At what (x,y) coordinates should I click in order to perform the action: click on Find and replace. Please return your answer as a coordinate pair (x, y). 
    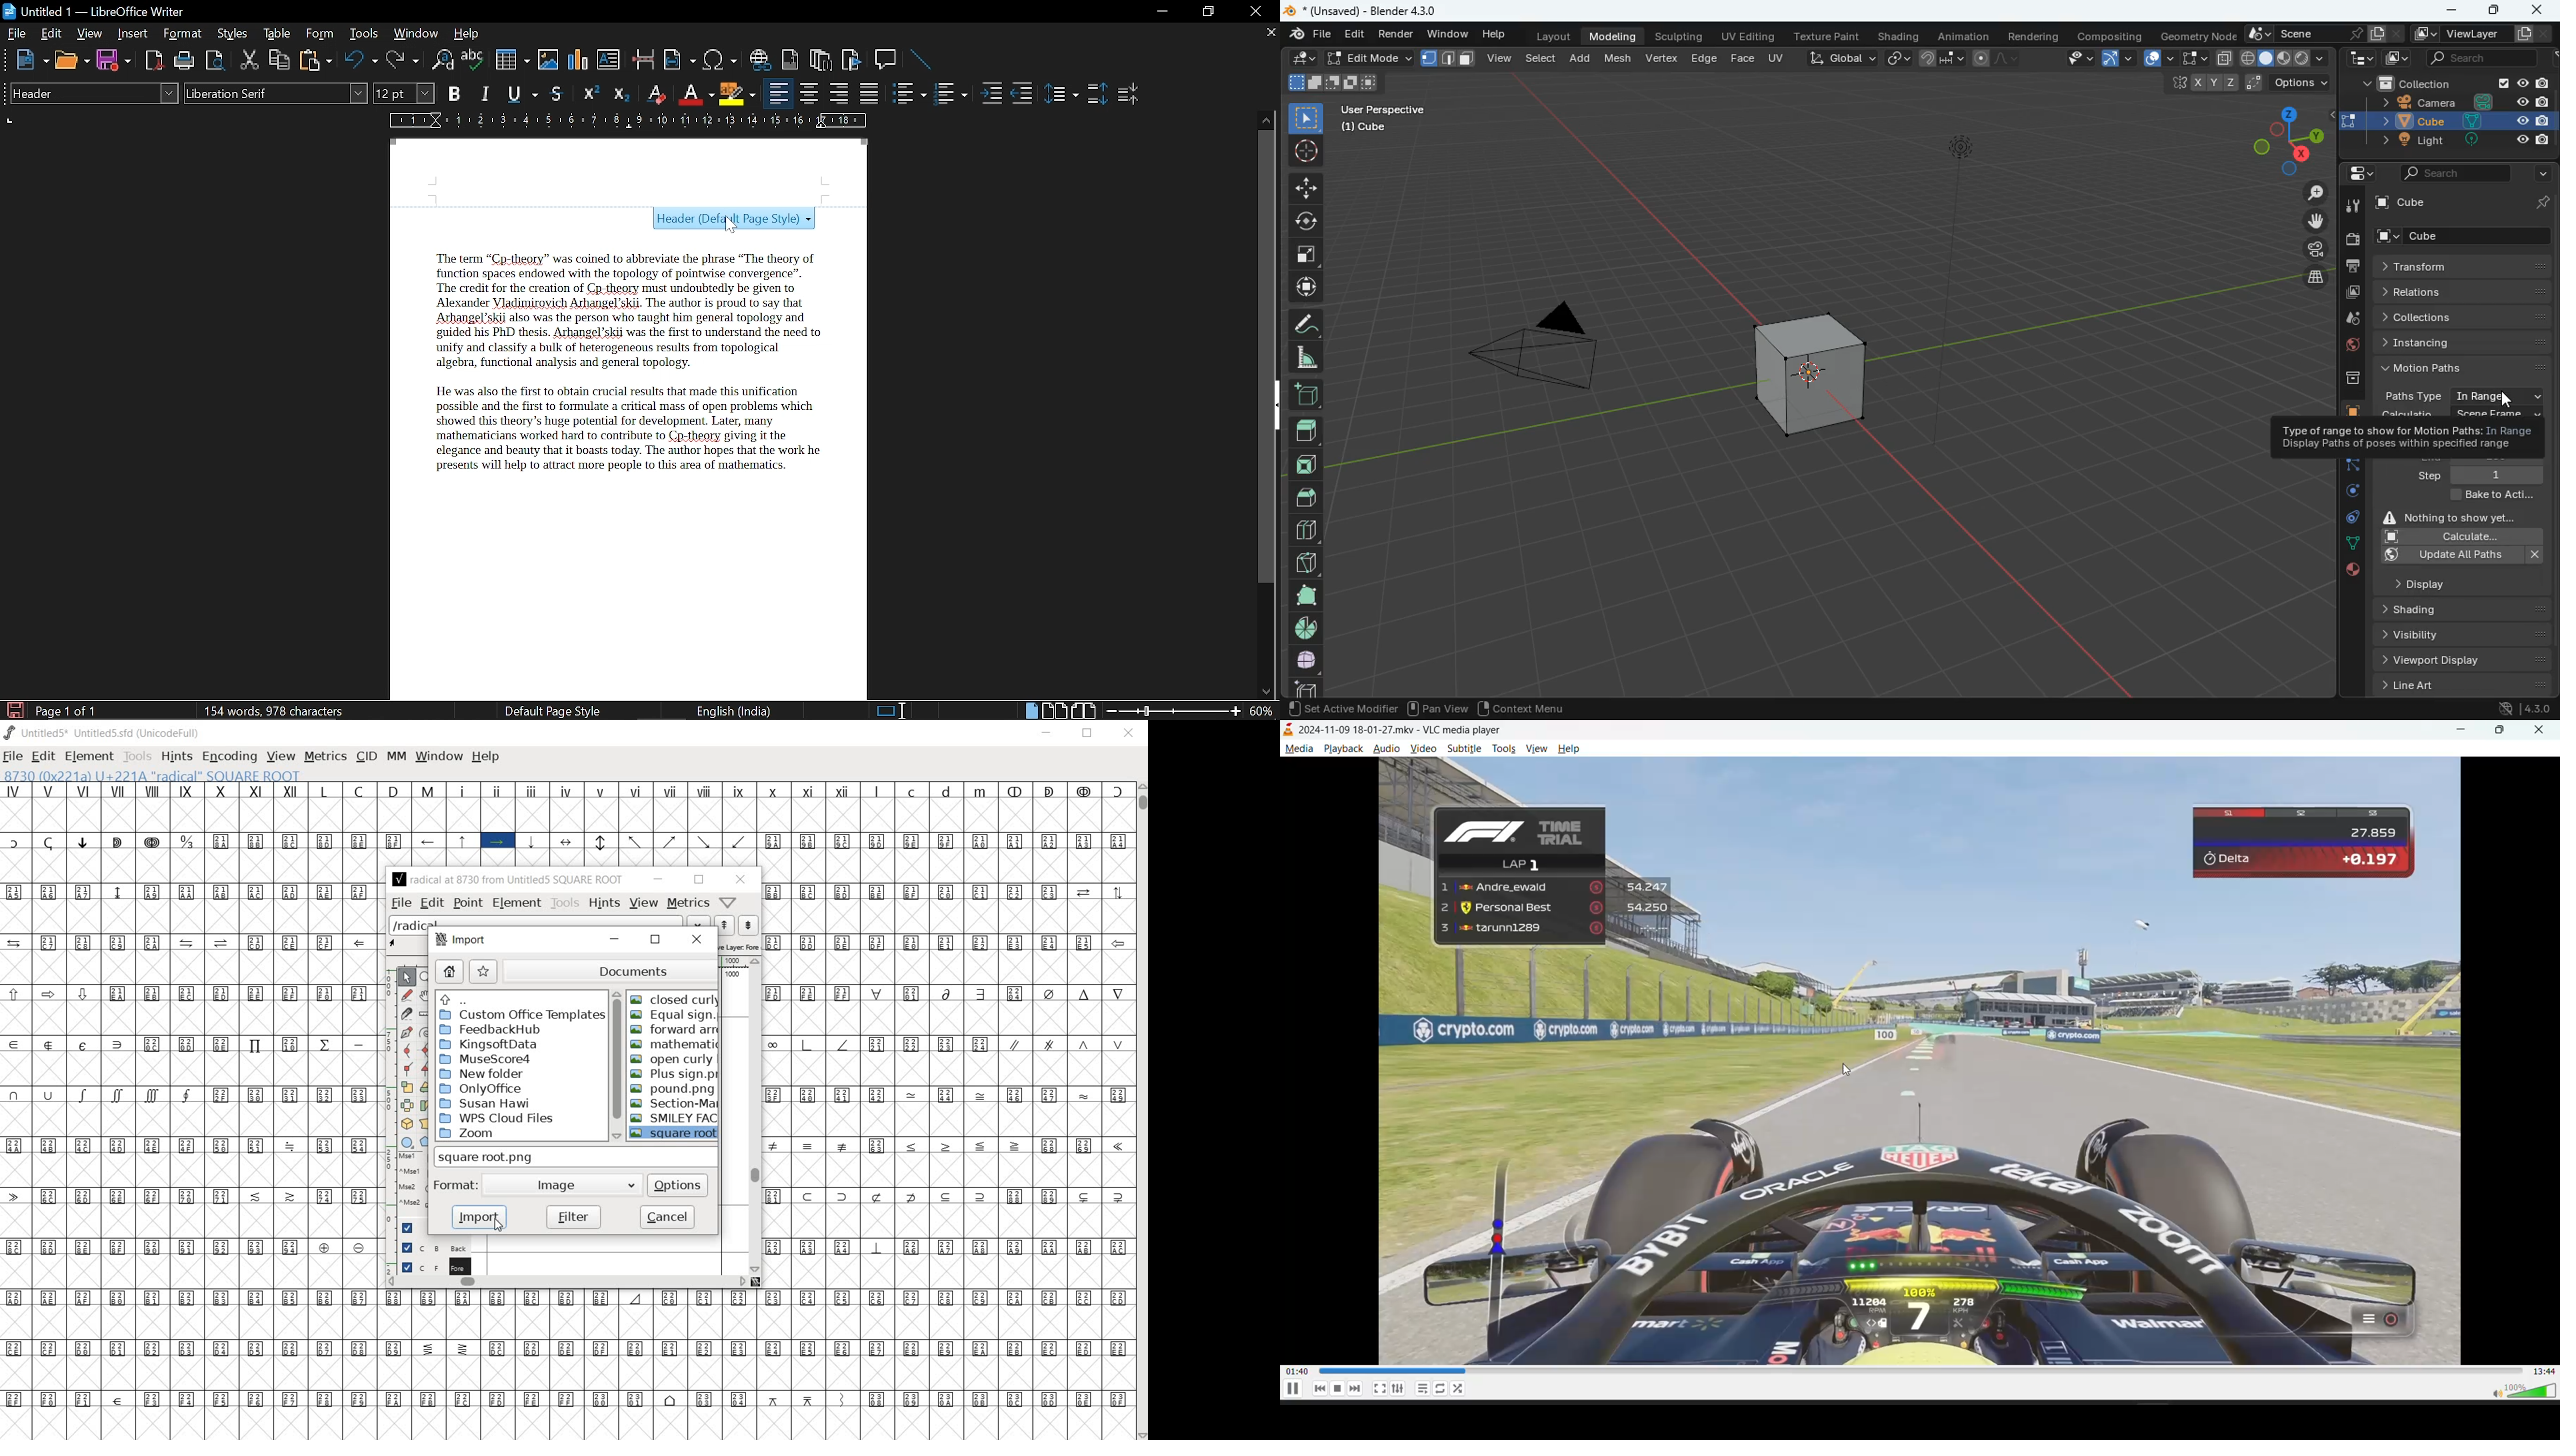
    Looking at the image, I should click on (441, 61).